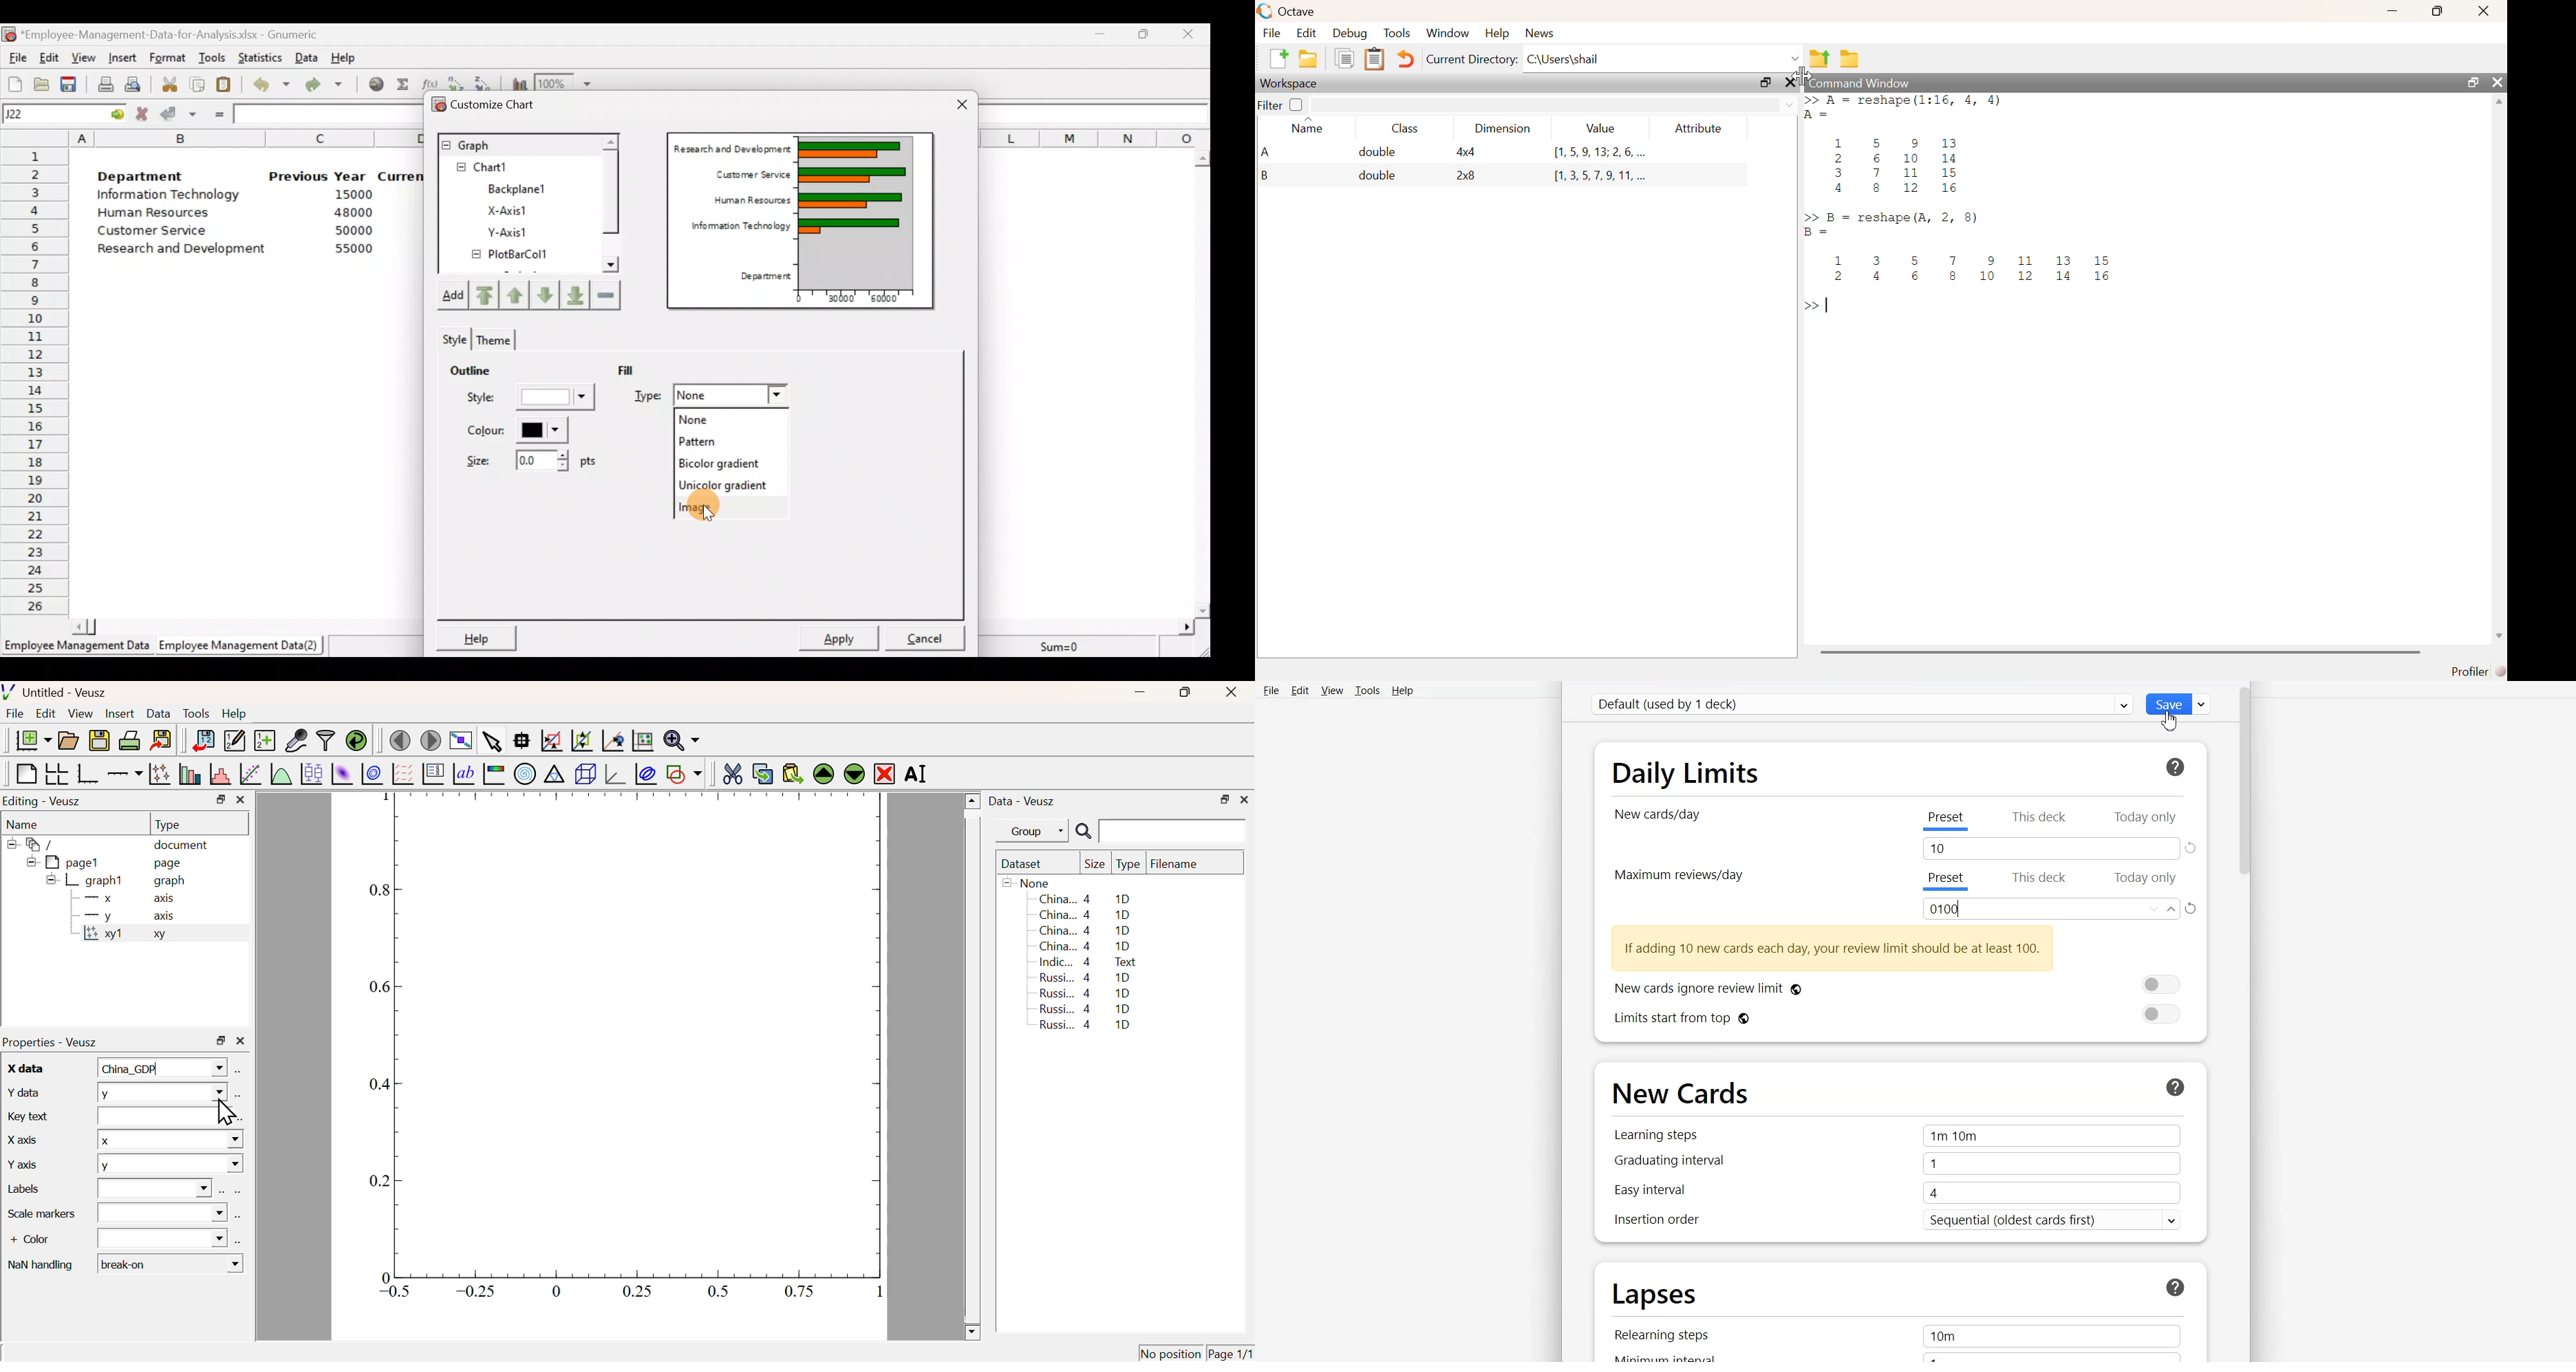 The width and height of the screenshot is (2576, 1372). What do you see at coordinates (491, 744) in the screenshot?
I see `Select items from graph or scroll` at bounding box center [491, 744].